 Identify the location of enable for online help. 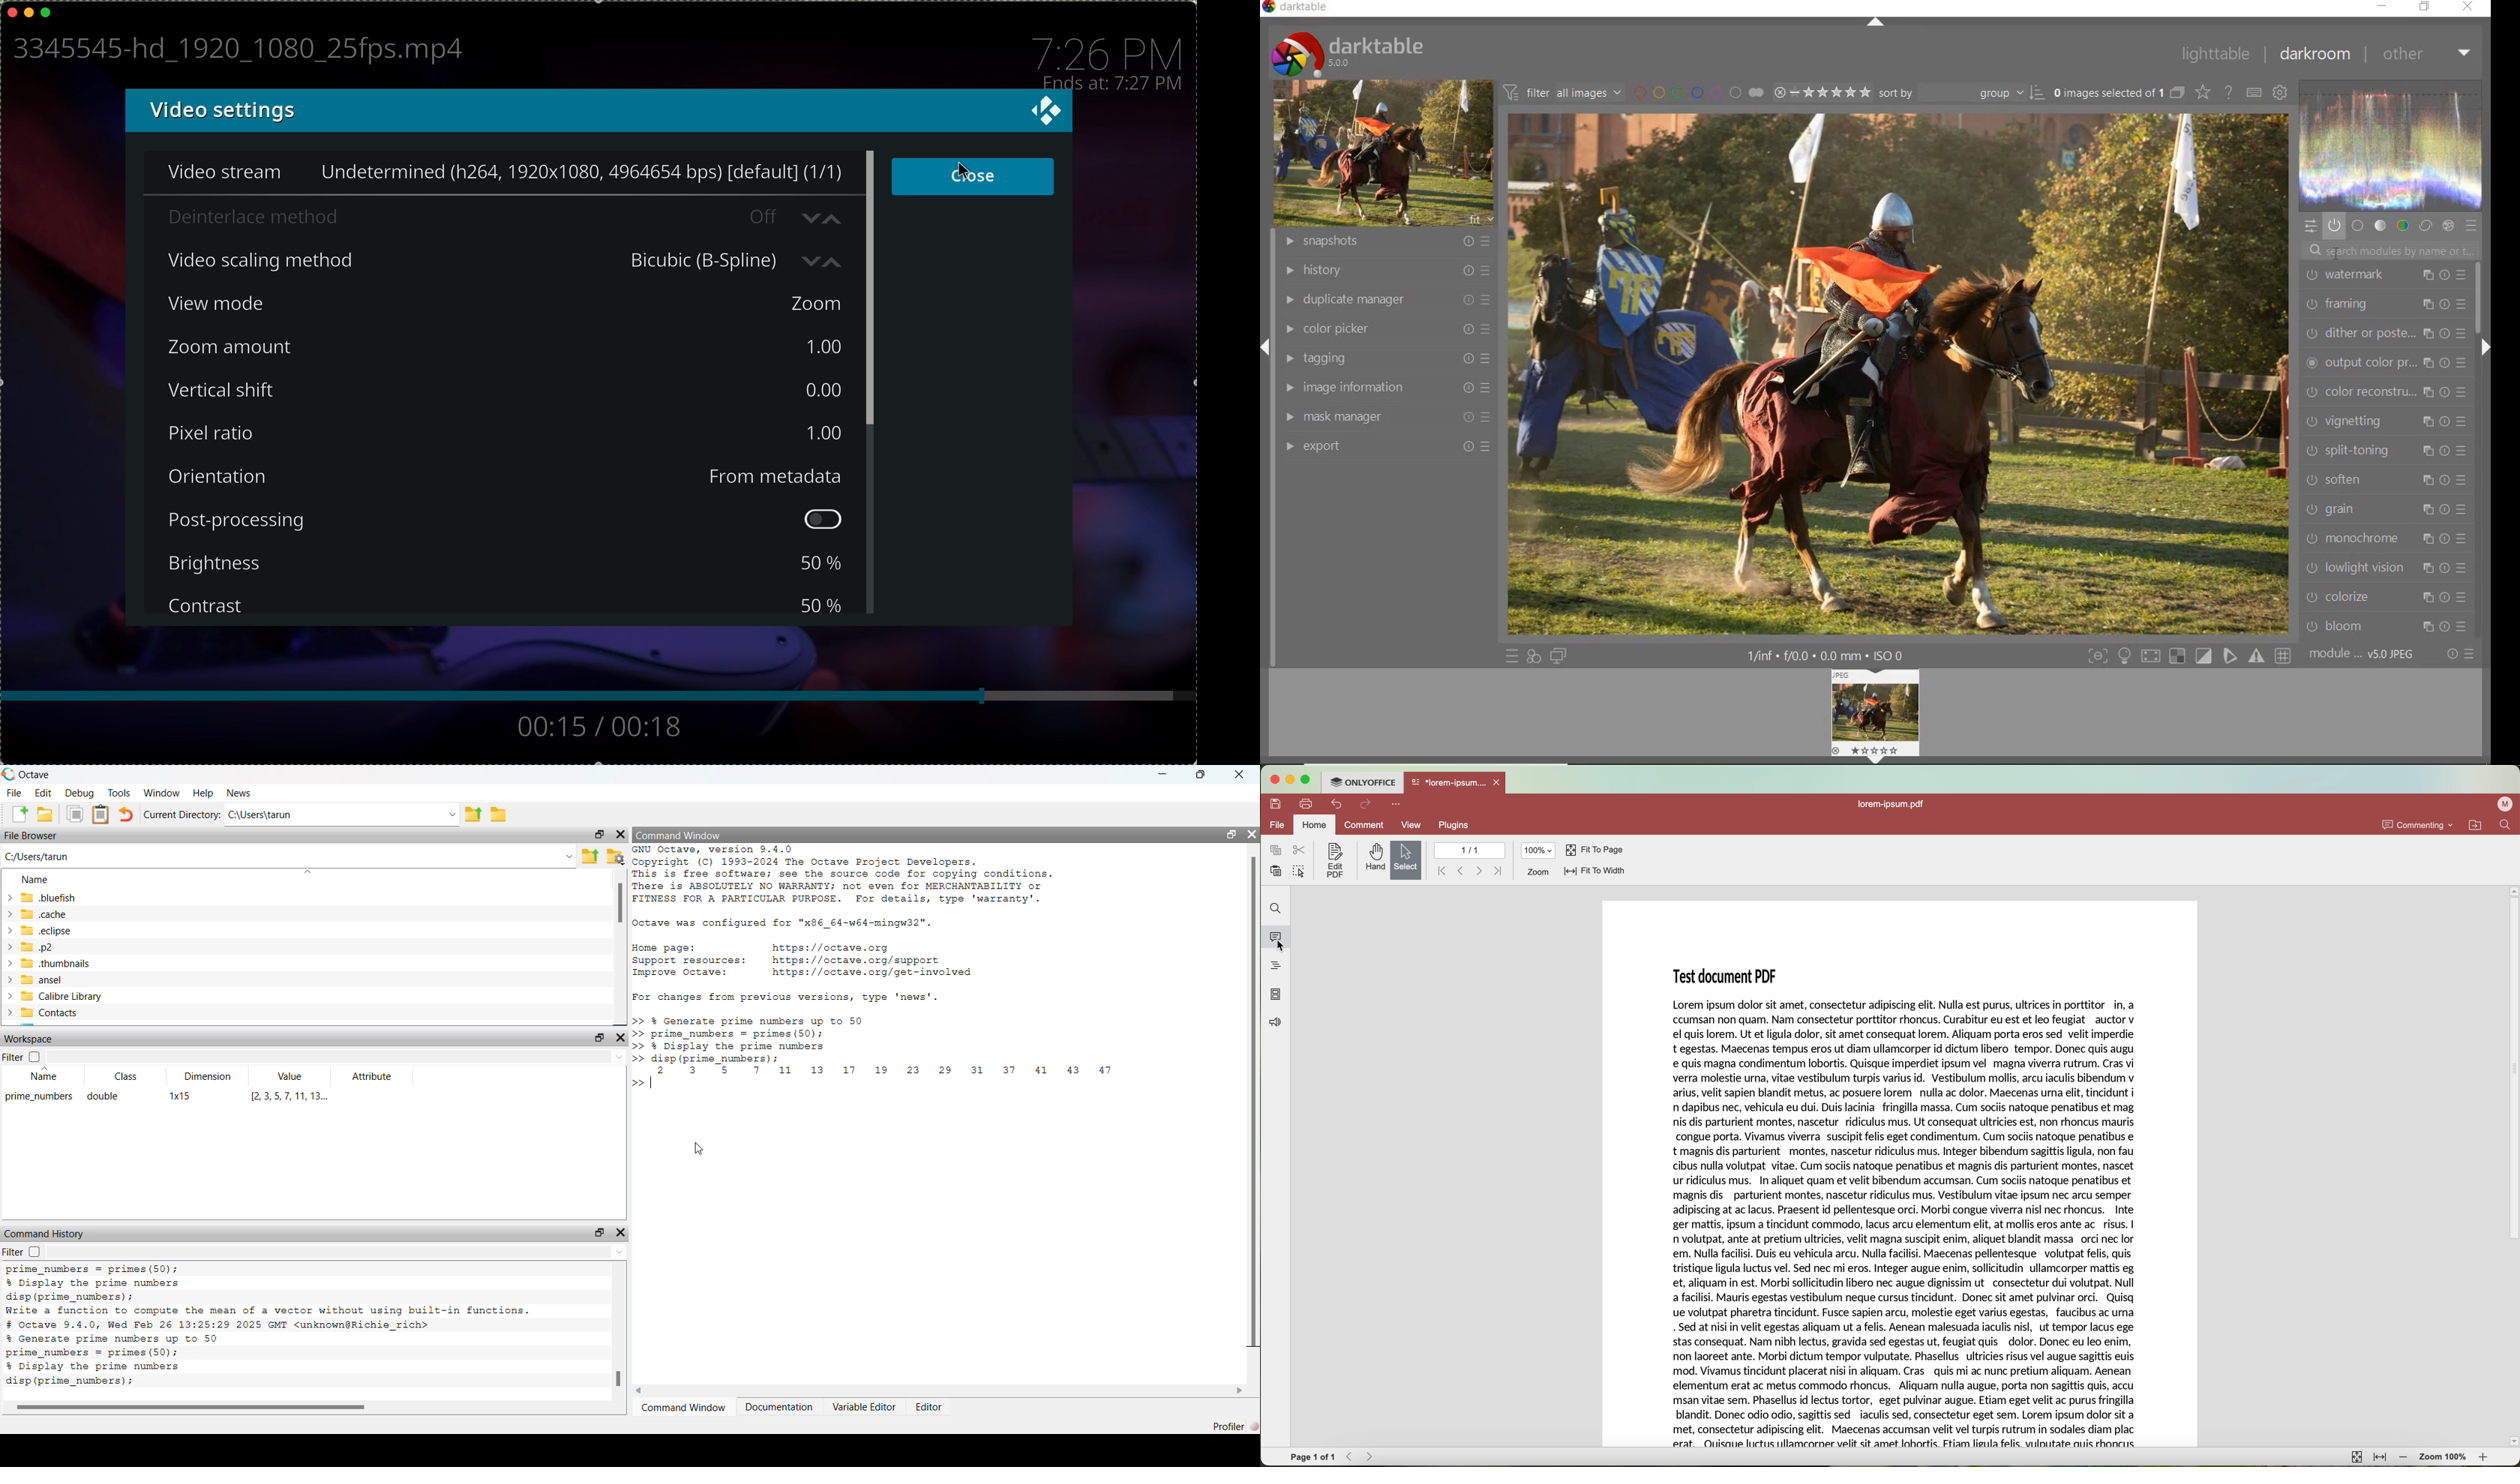
(2229, 95).